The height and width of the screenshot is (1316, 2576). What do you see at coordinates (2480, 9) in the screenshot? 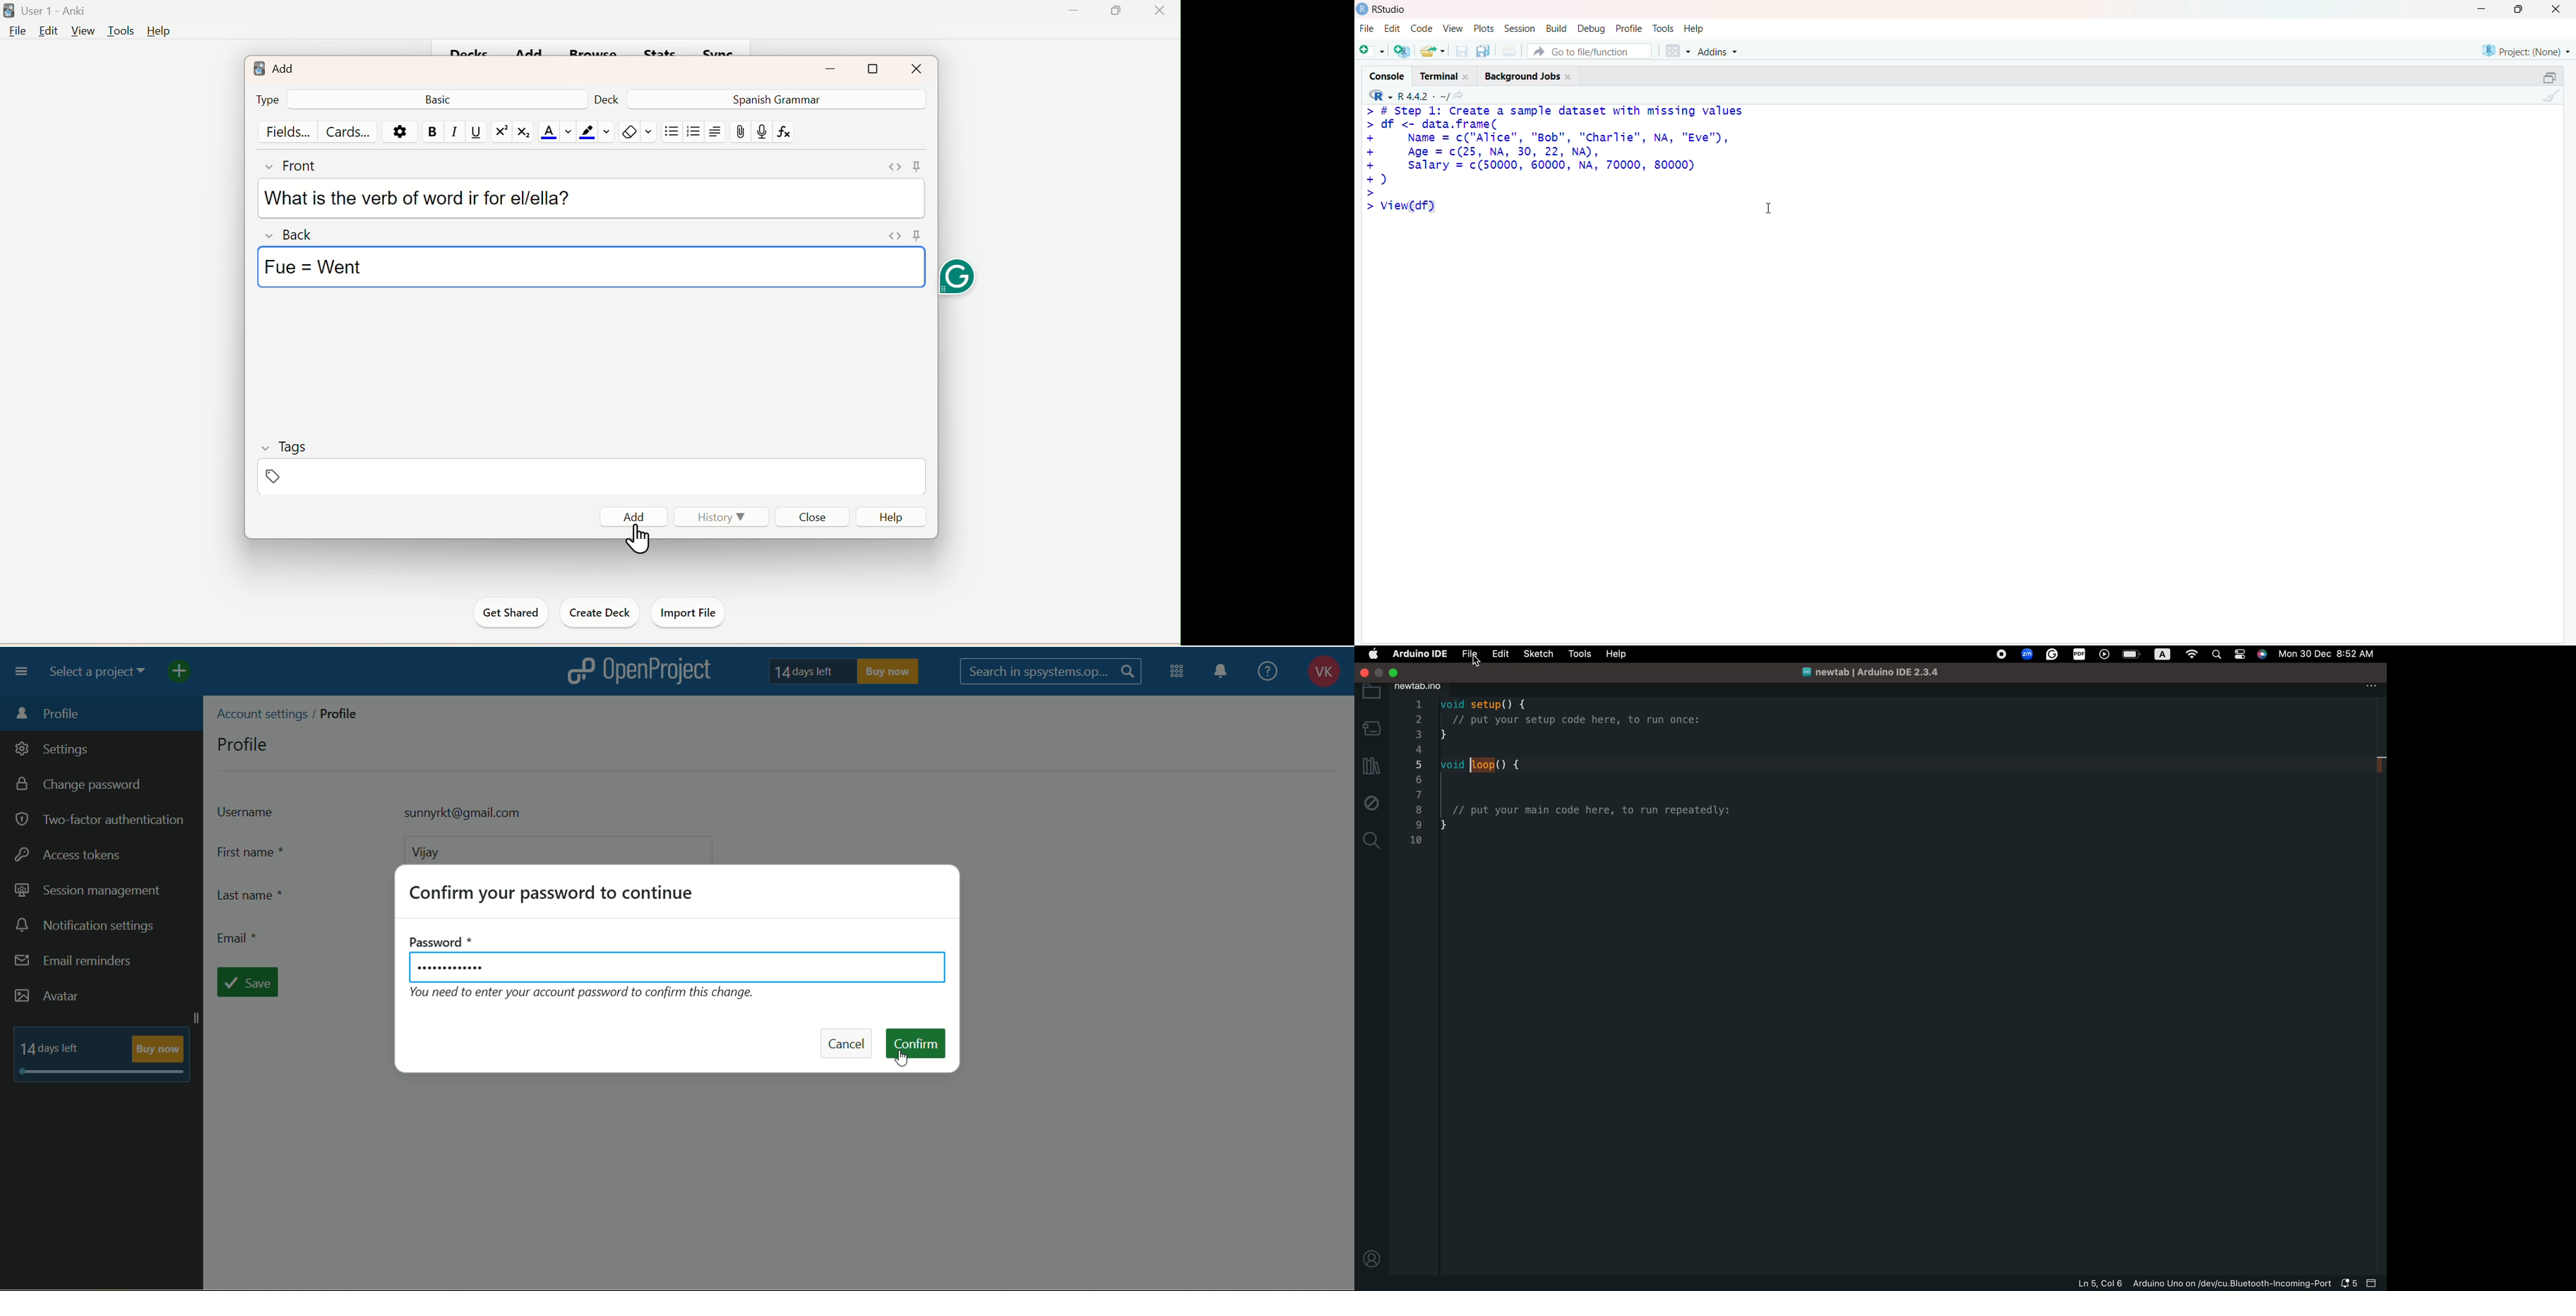
I see `Minimize` at bounding box center [2480, 9].